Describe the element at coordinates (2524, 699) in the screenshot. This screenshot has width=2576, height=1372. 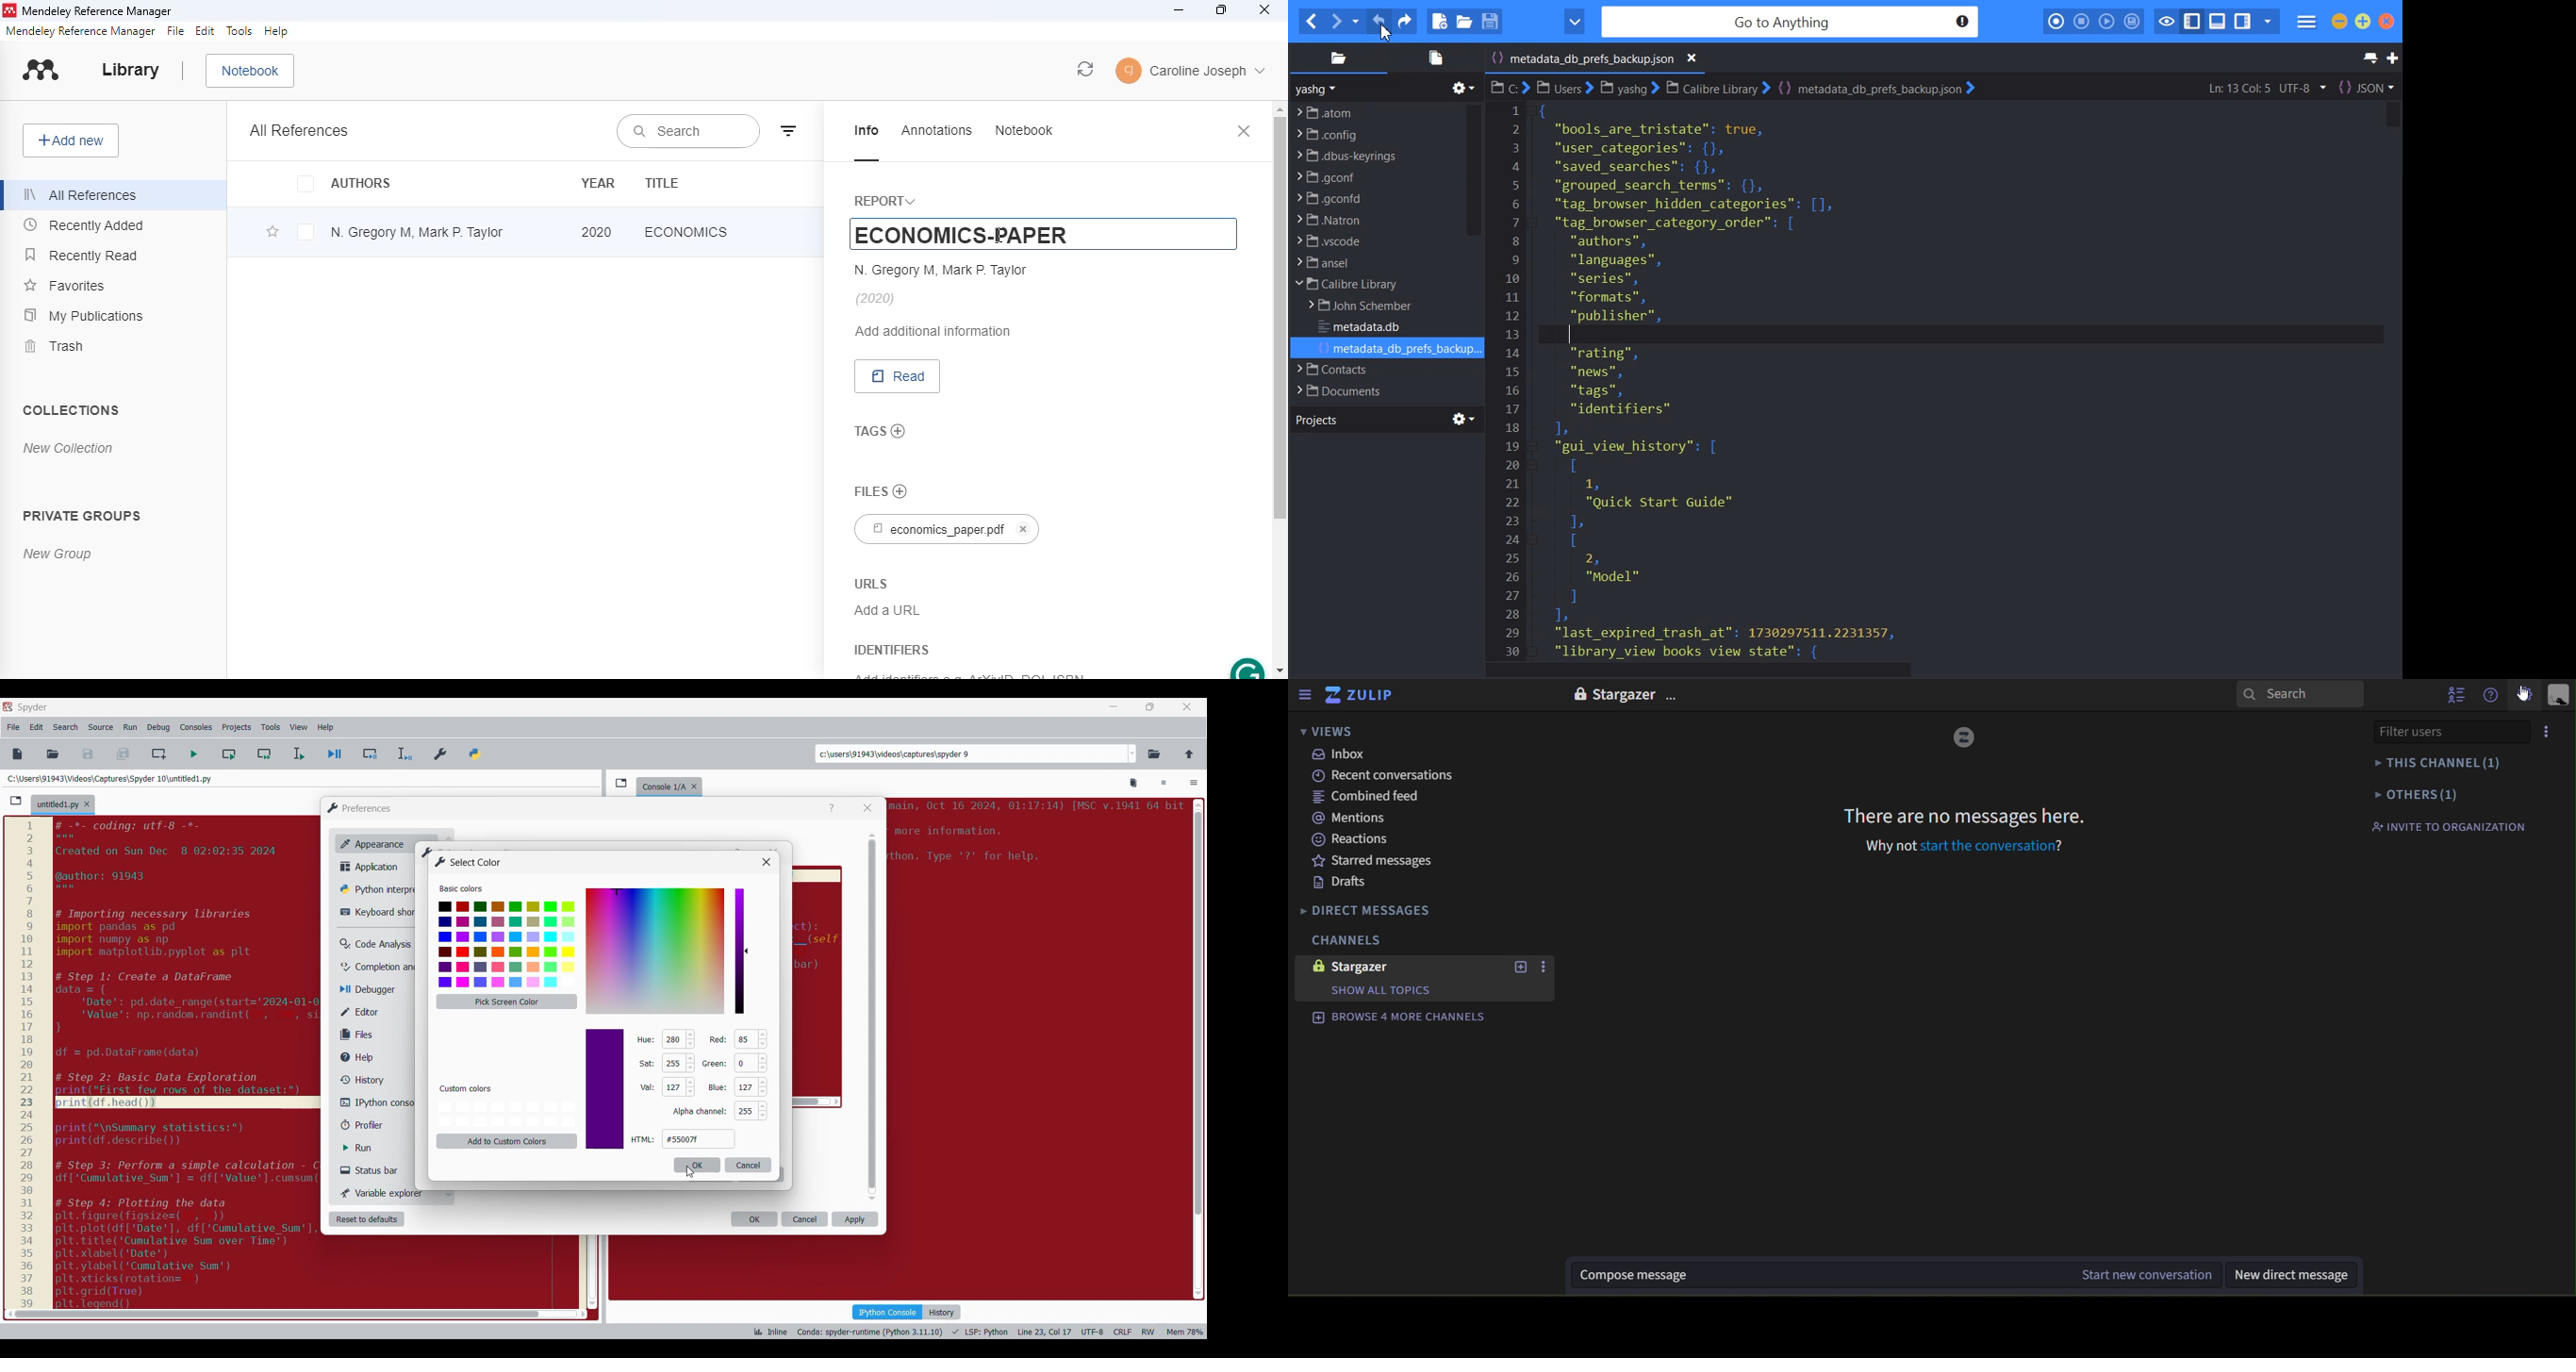
I see `cursor` at that location.